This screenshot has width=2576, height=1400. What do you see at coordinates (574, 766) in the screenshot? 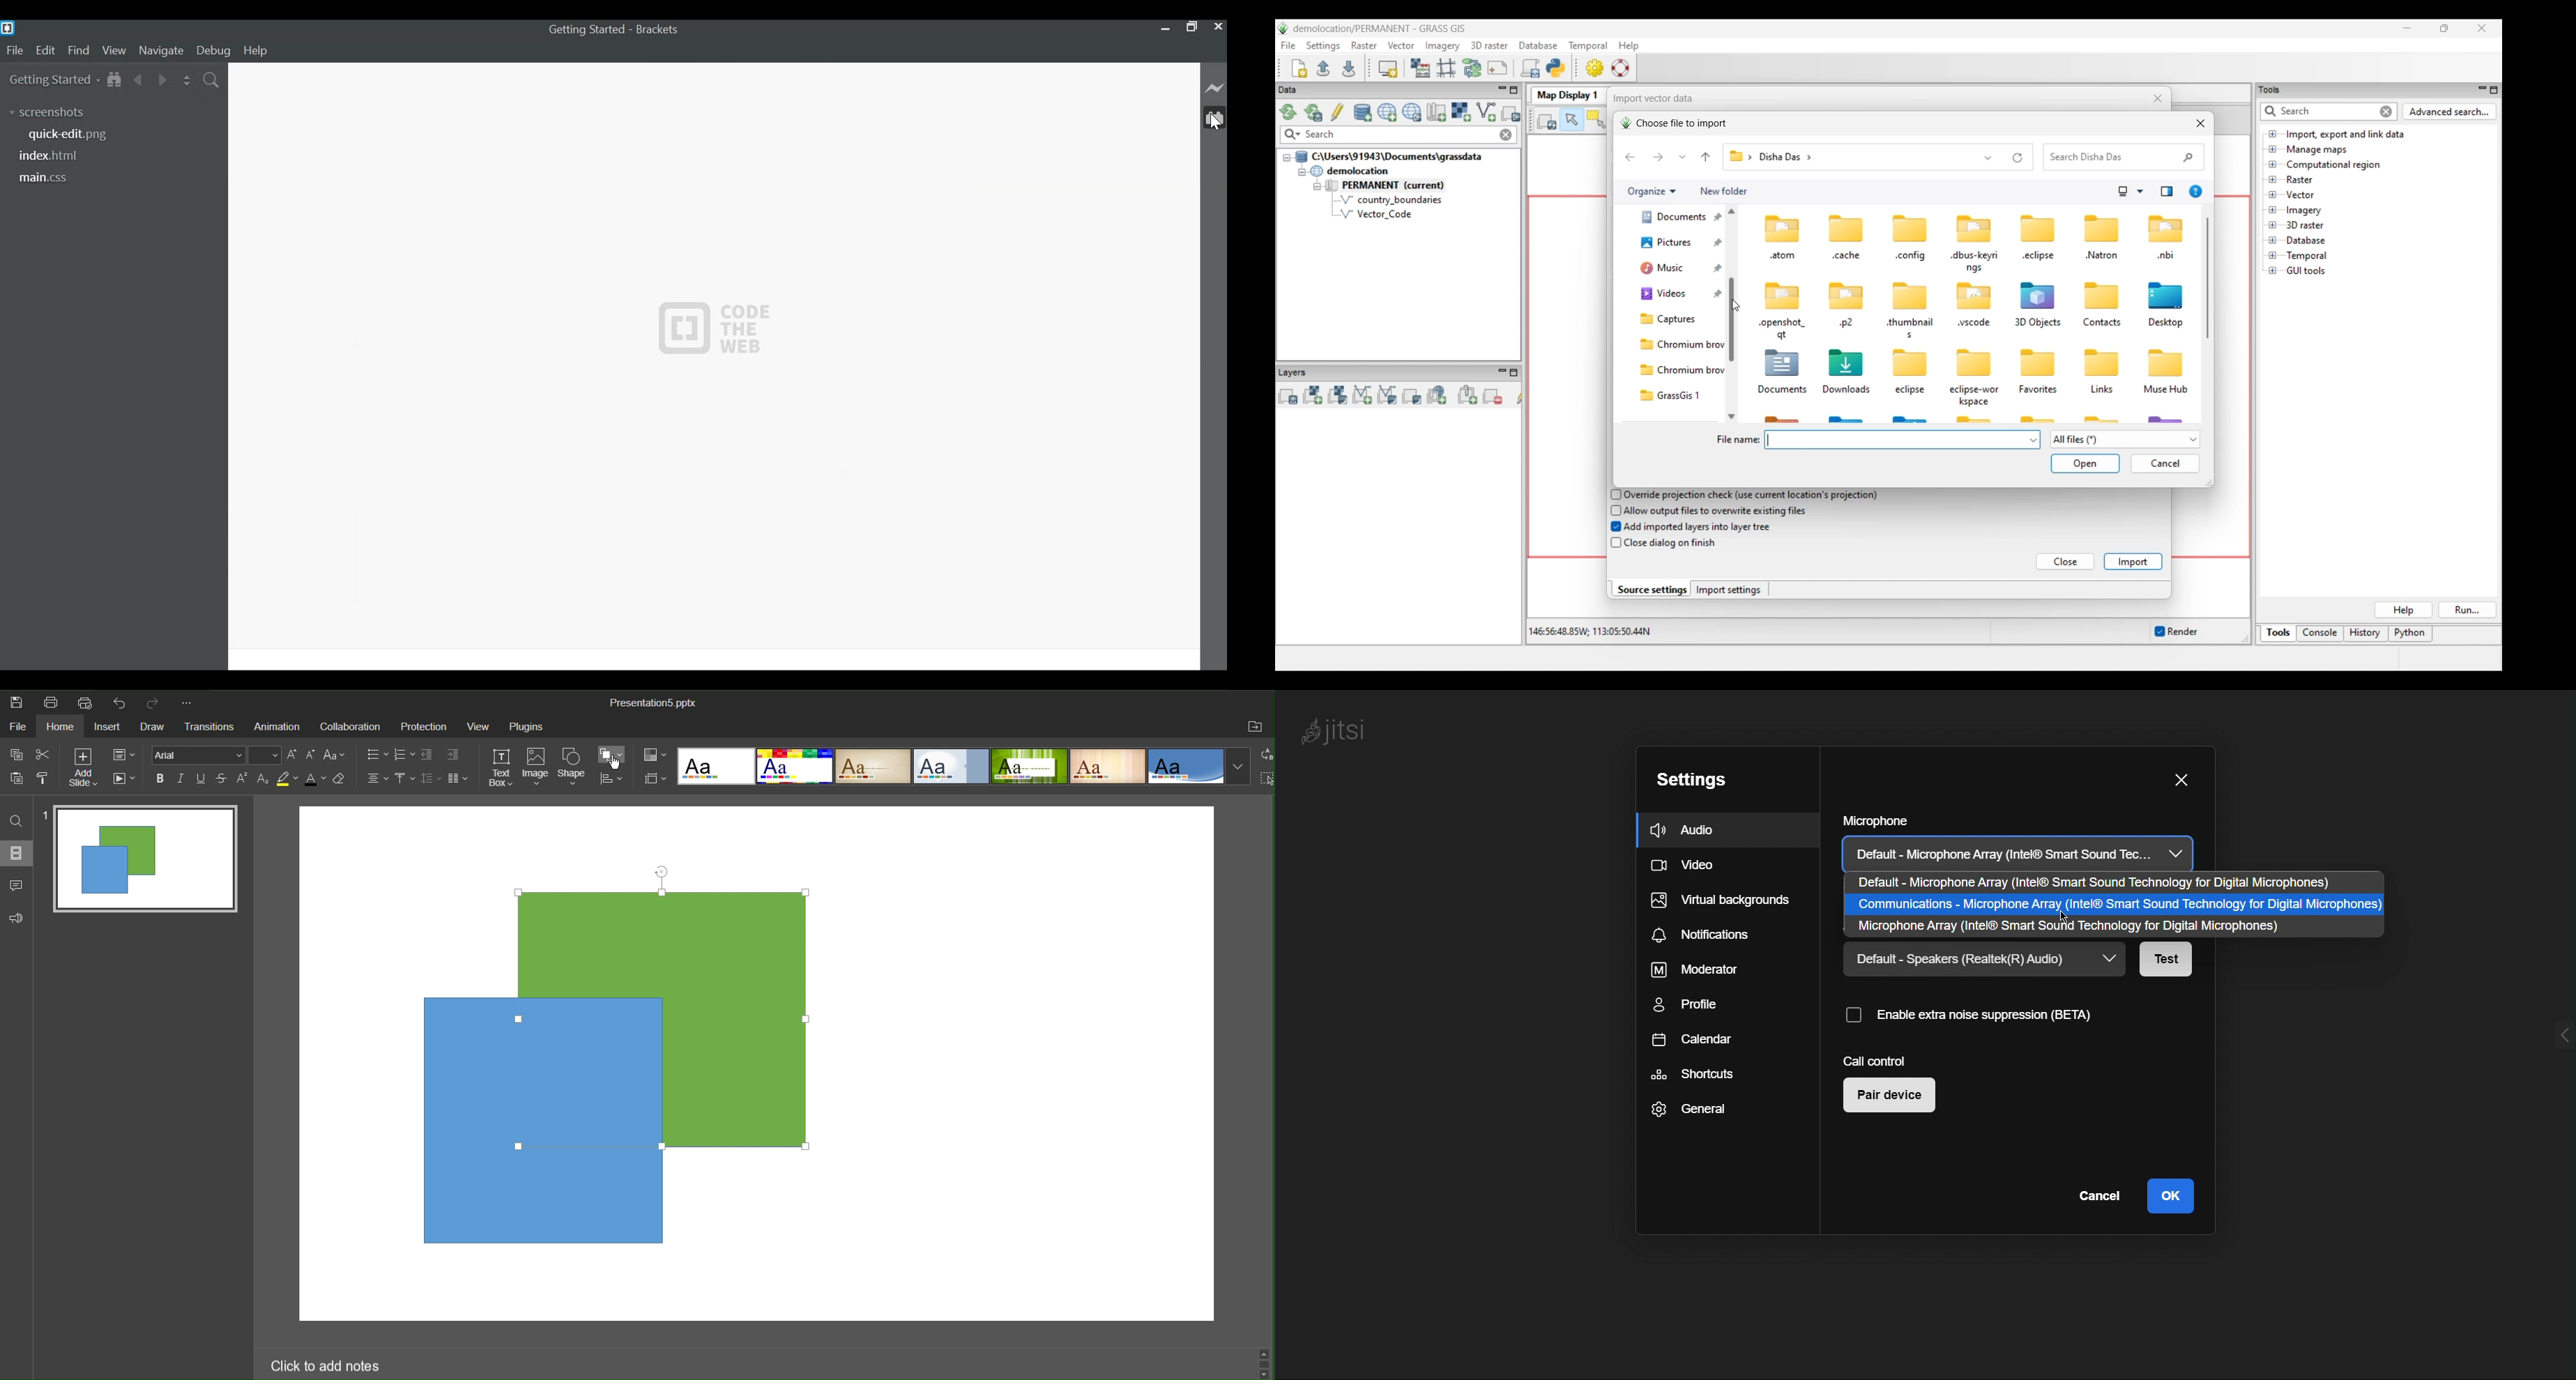
I see `Shape` at bounding box center [574, 766].